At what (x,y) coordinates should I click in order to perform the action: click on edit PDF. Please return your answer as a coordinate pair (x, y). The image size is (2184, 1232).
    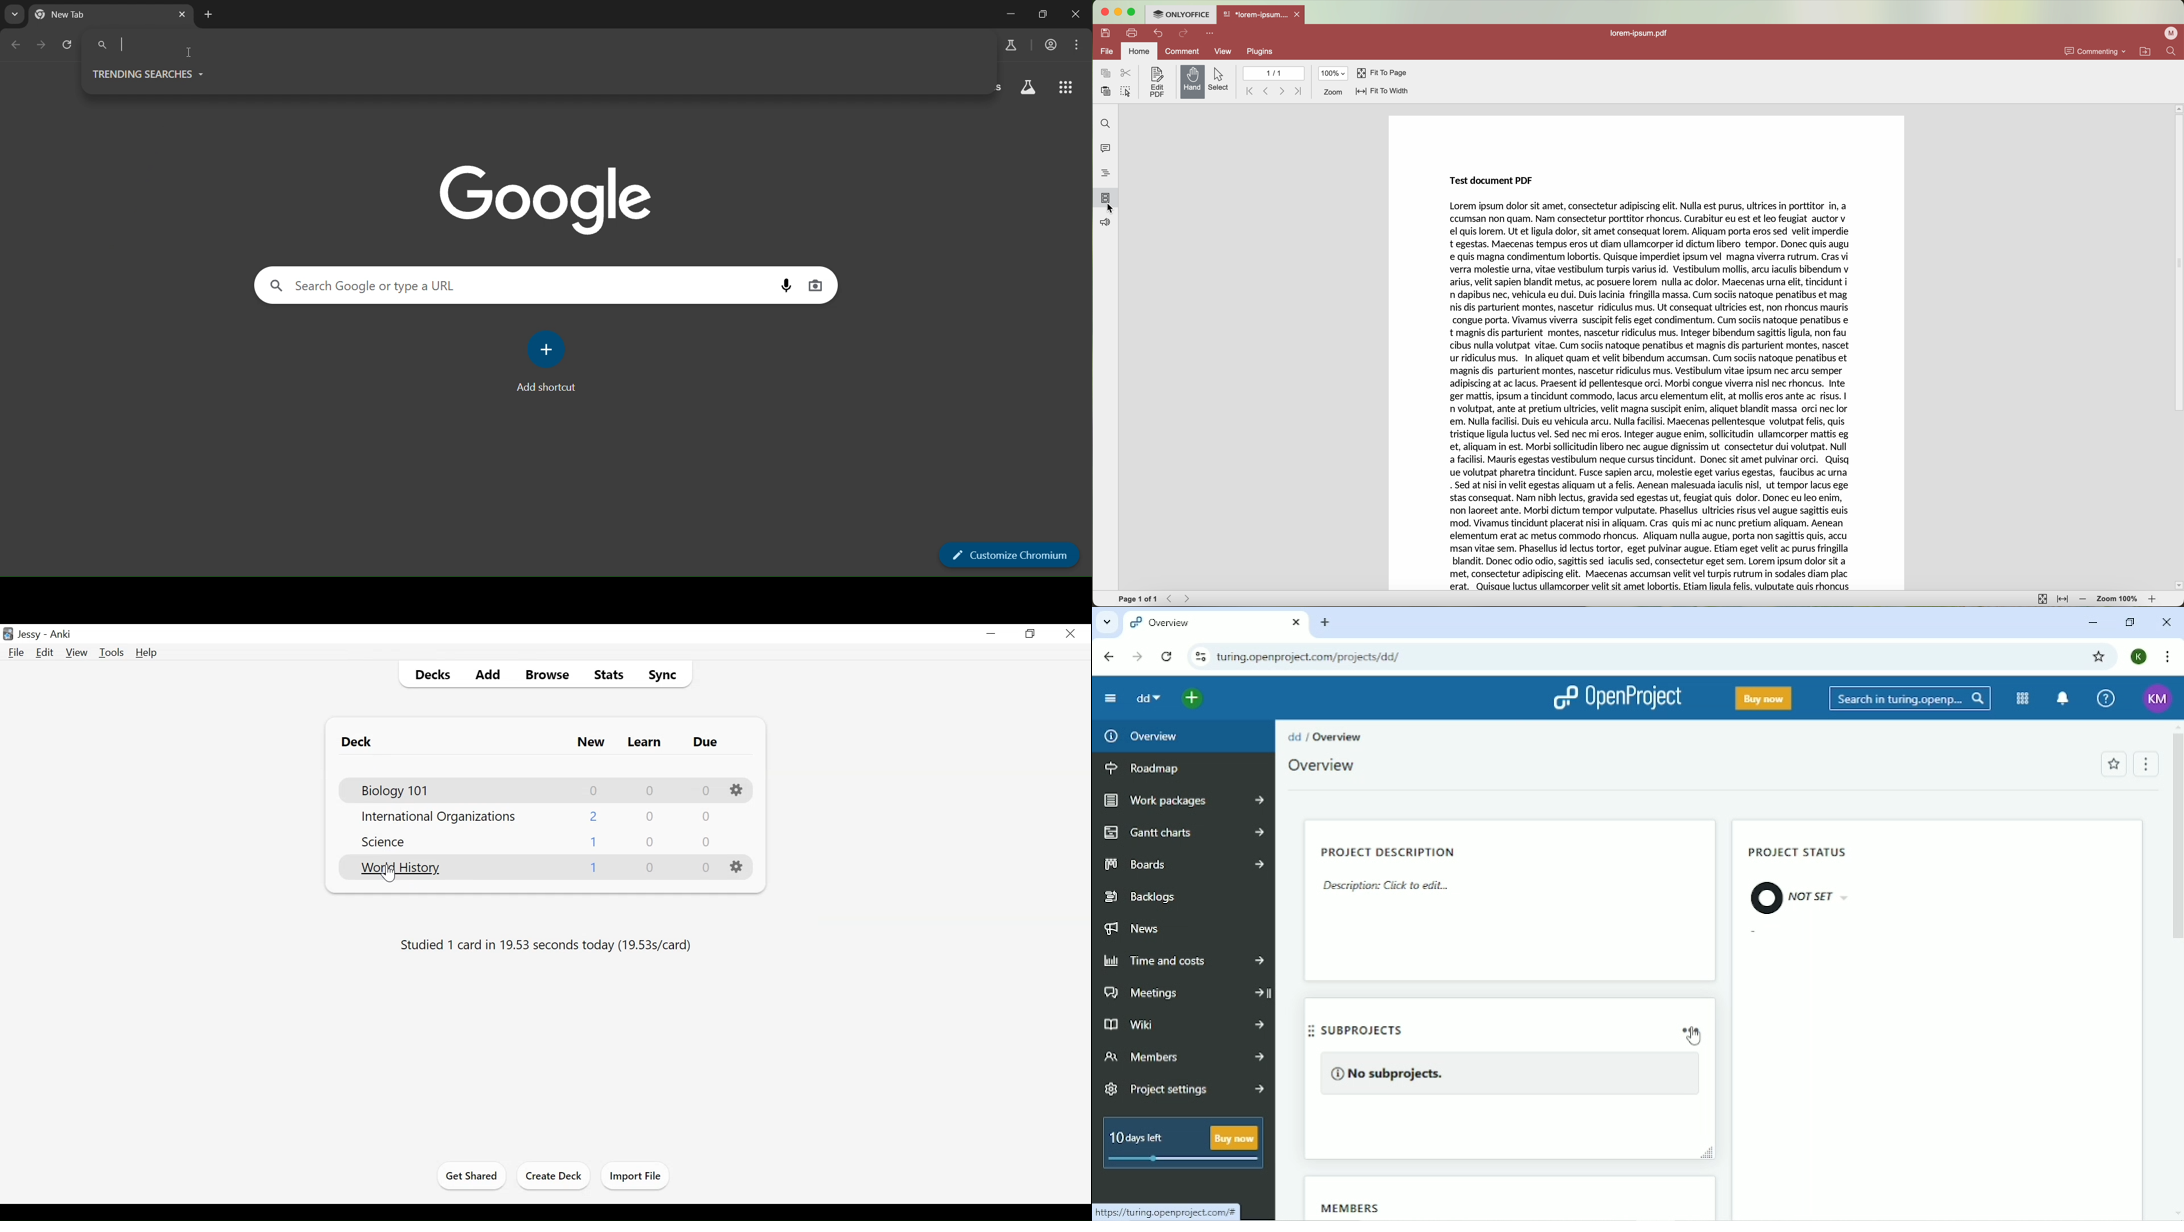
    Looking at the image, I should click on (1155, 82).